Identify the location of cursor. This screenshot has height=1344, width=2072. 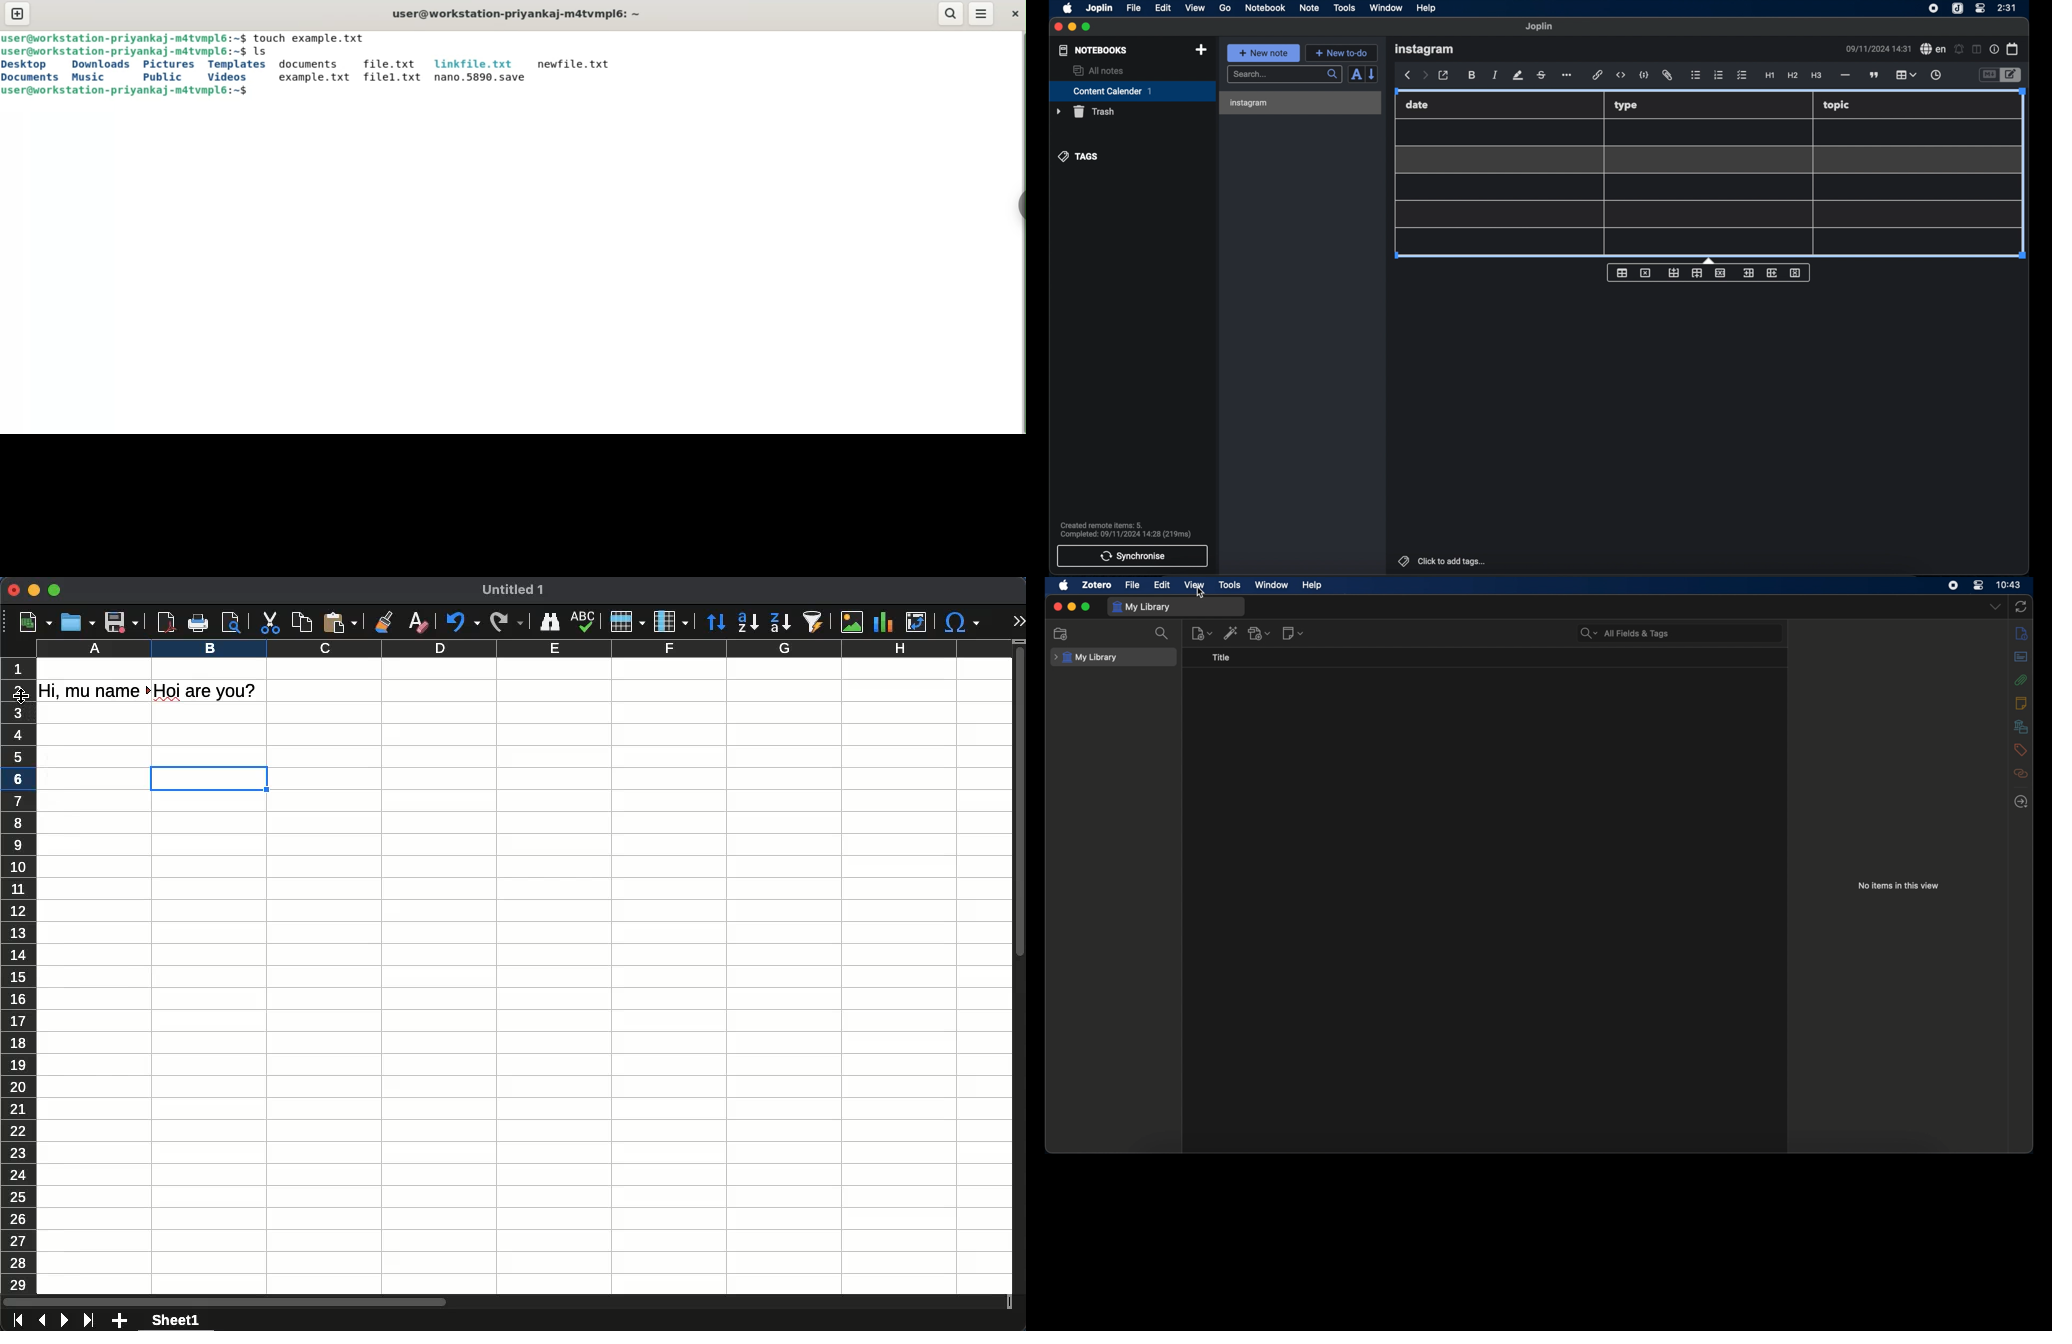
(22, 696).